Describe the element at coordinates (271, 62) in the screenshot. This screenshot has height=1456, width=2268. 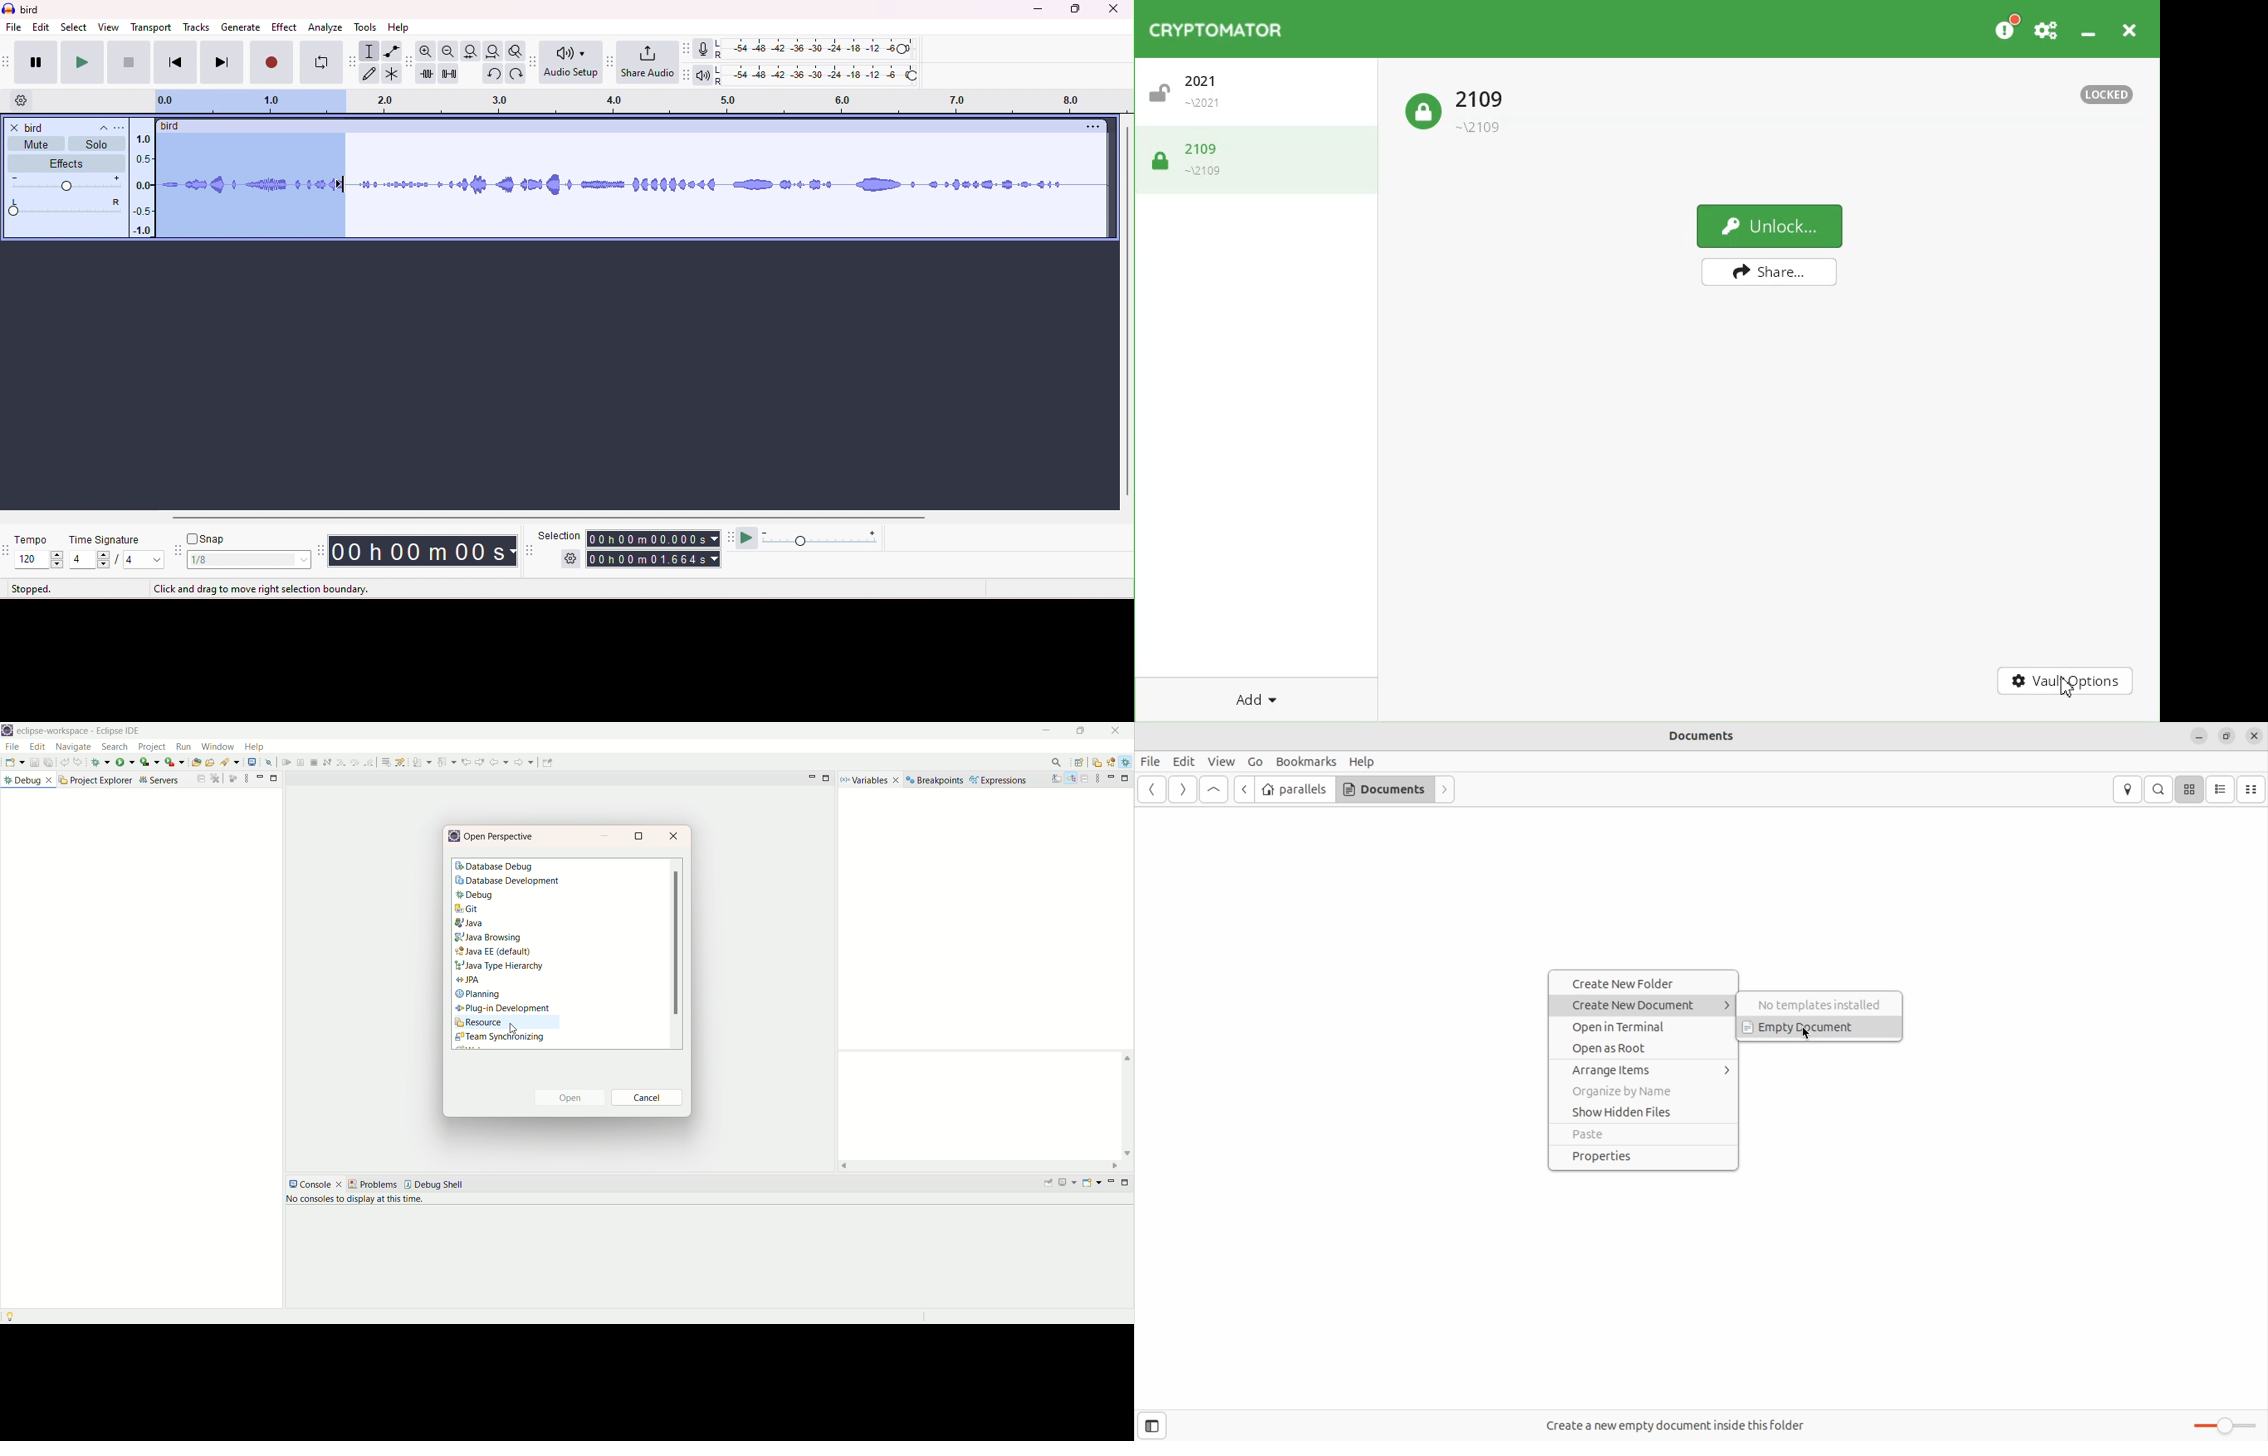
I see `record` at that location.